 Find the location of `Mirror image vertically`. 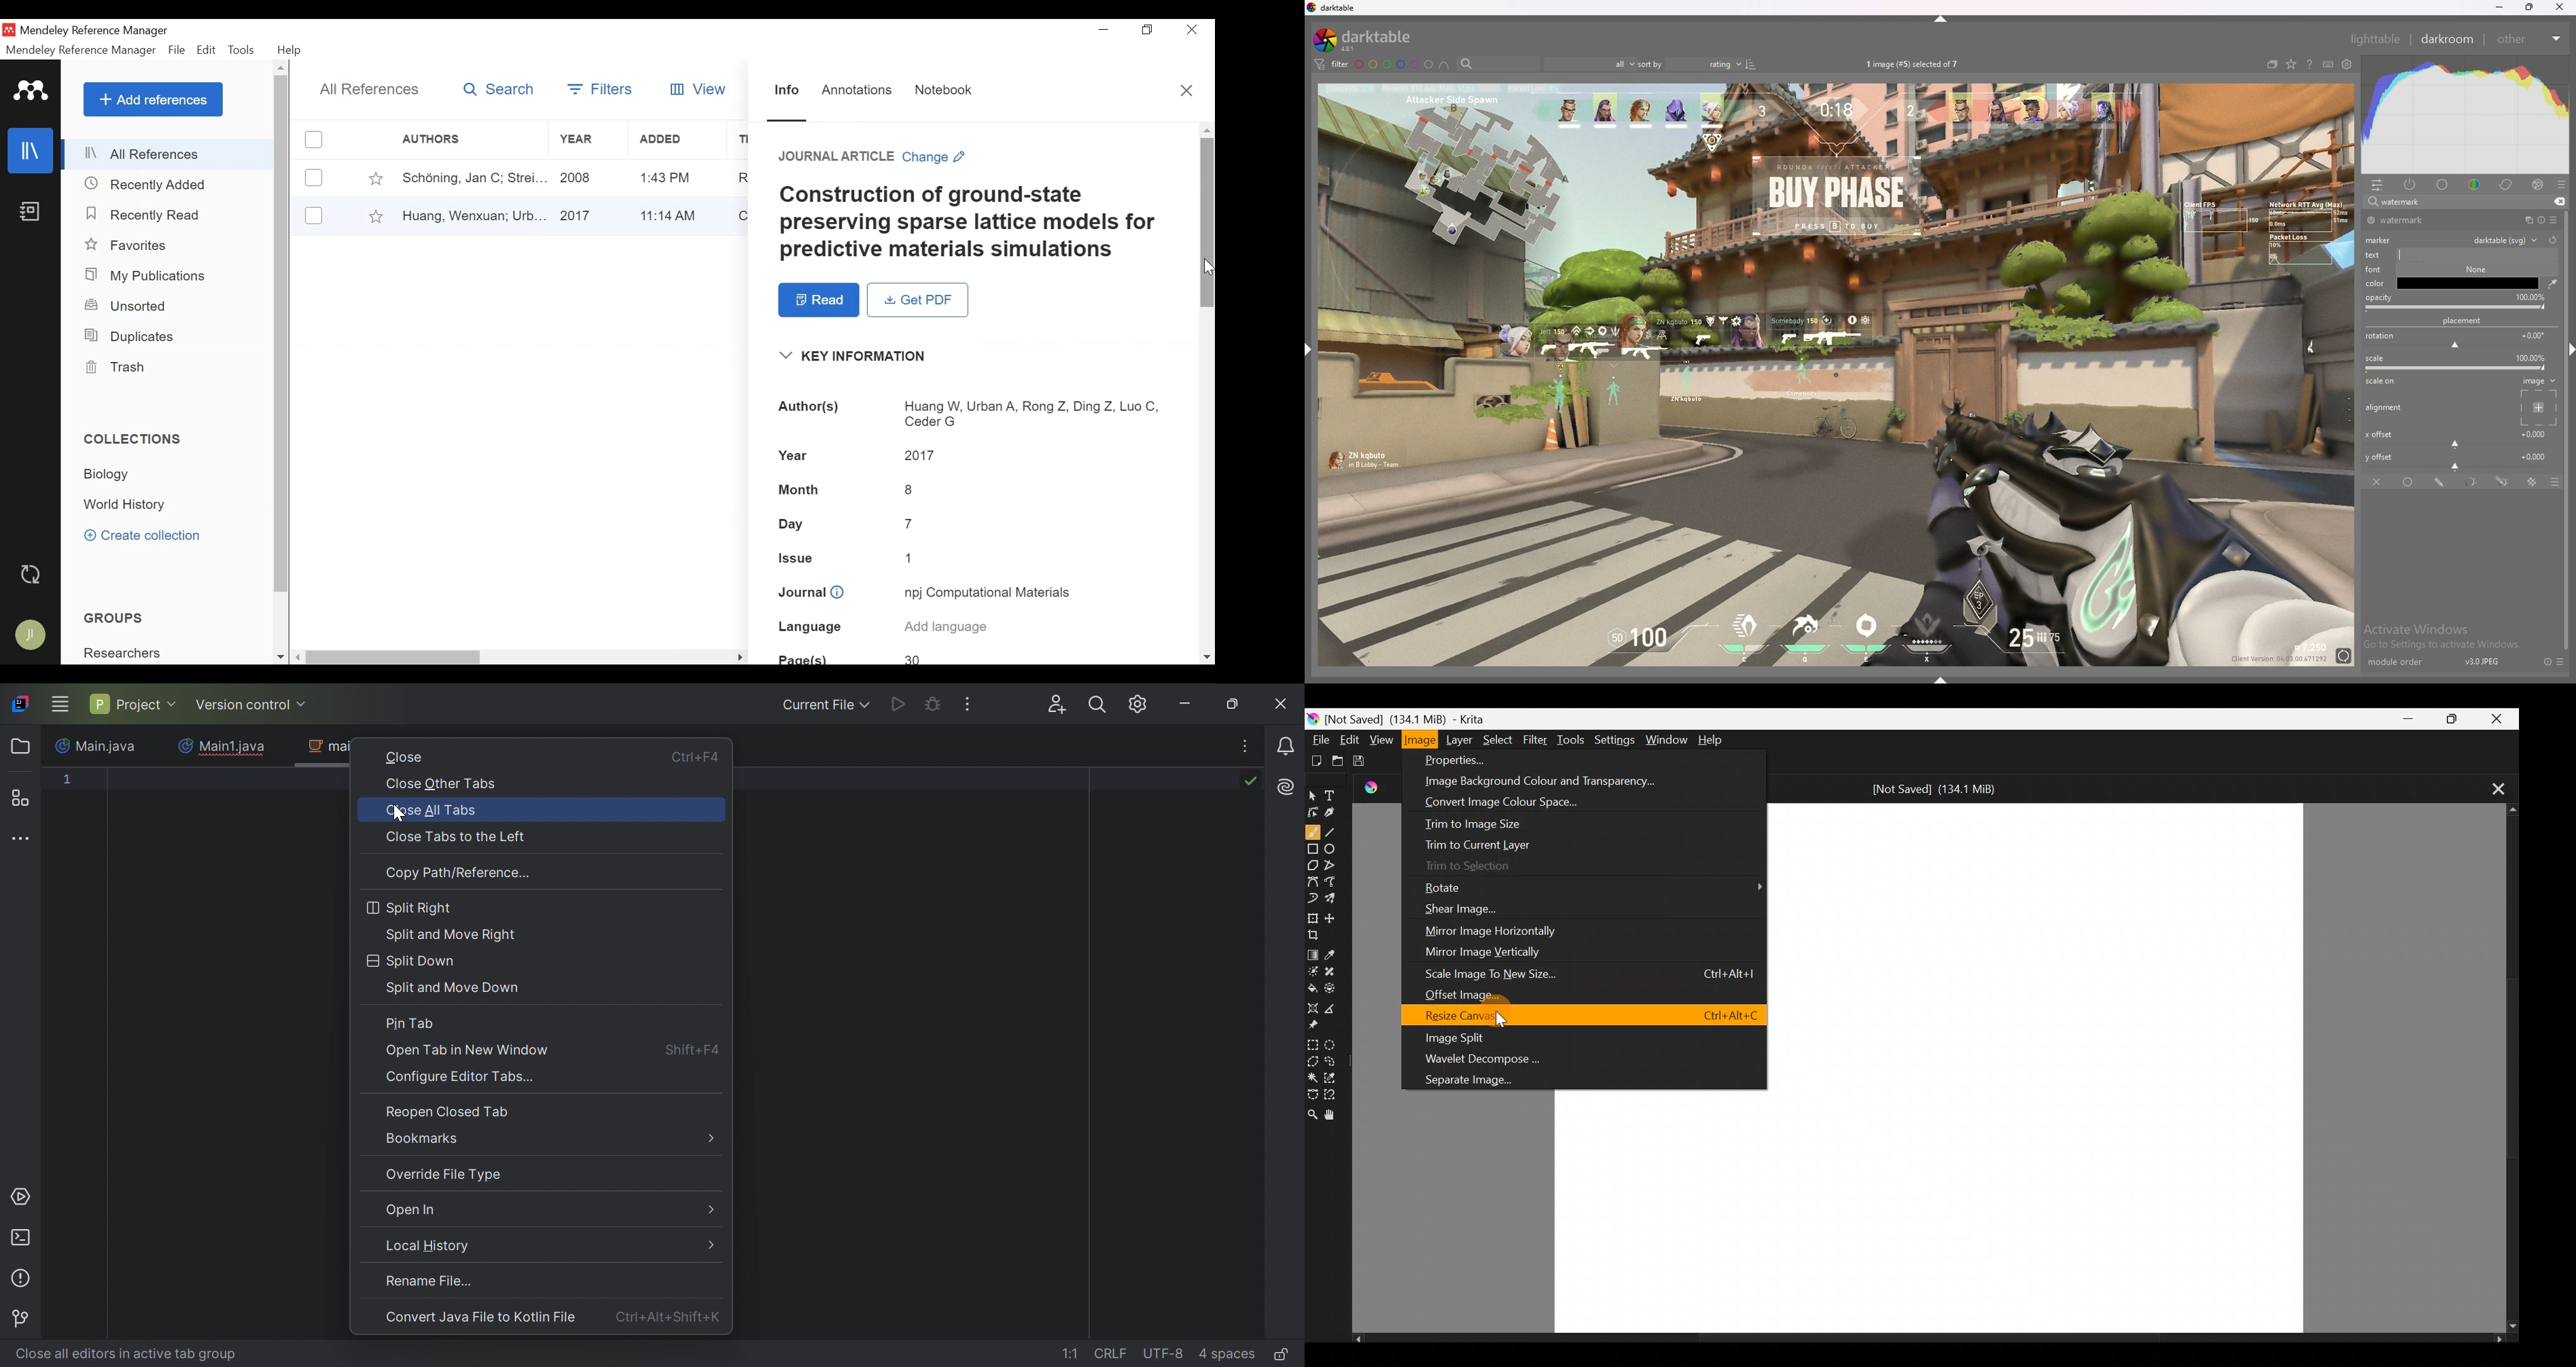

Mirror image vertically is located at coordinates (1489, 953).